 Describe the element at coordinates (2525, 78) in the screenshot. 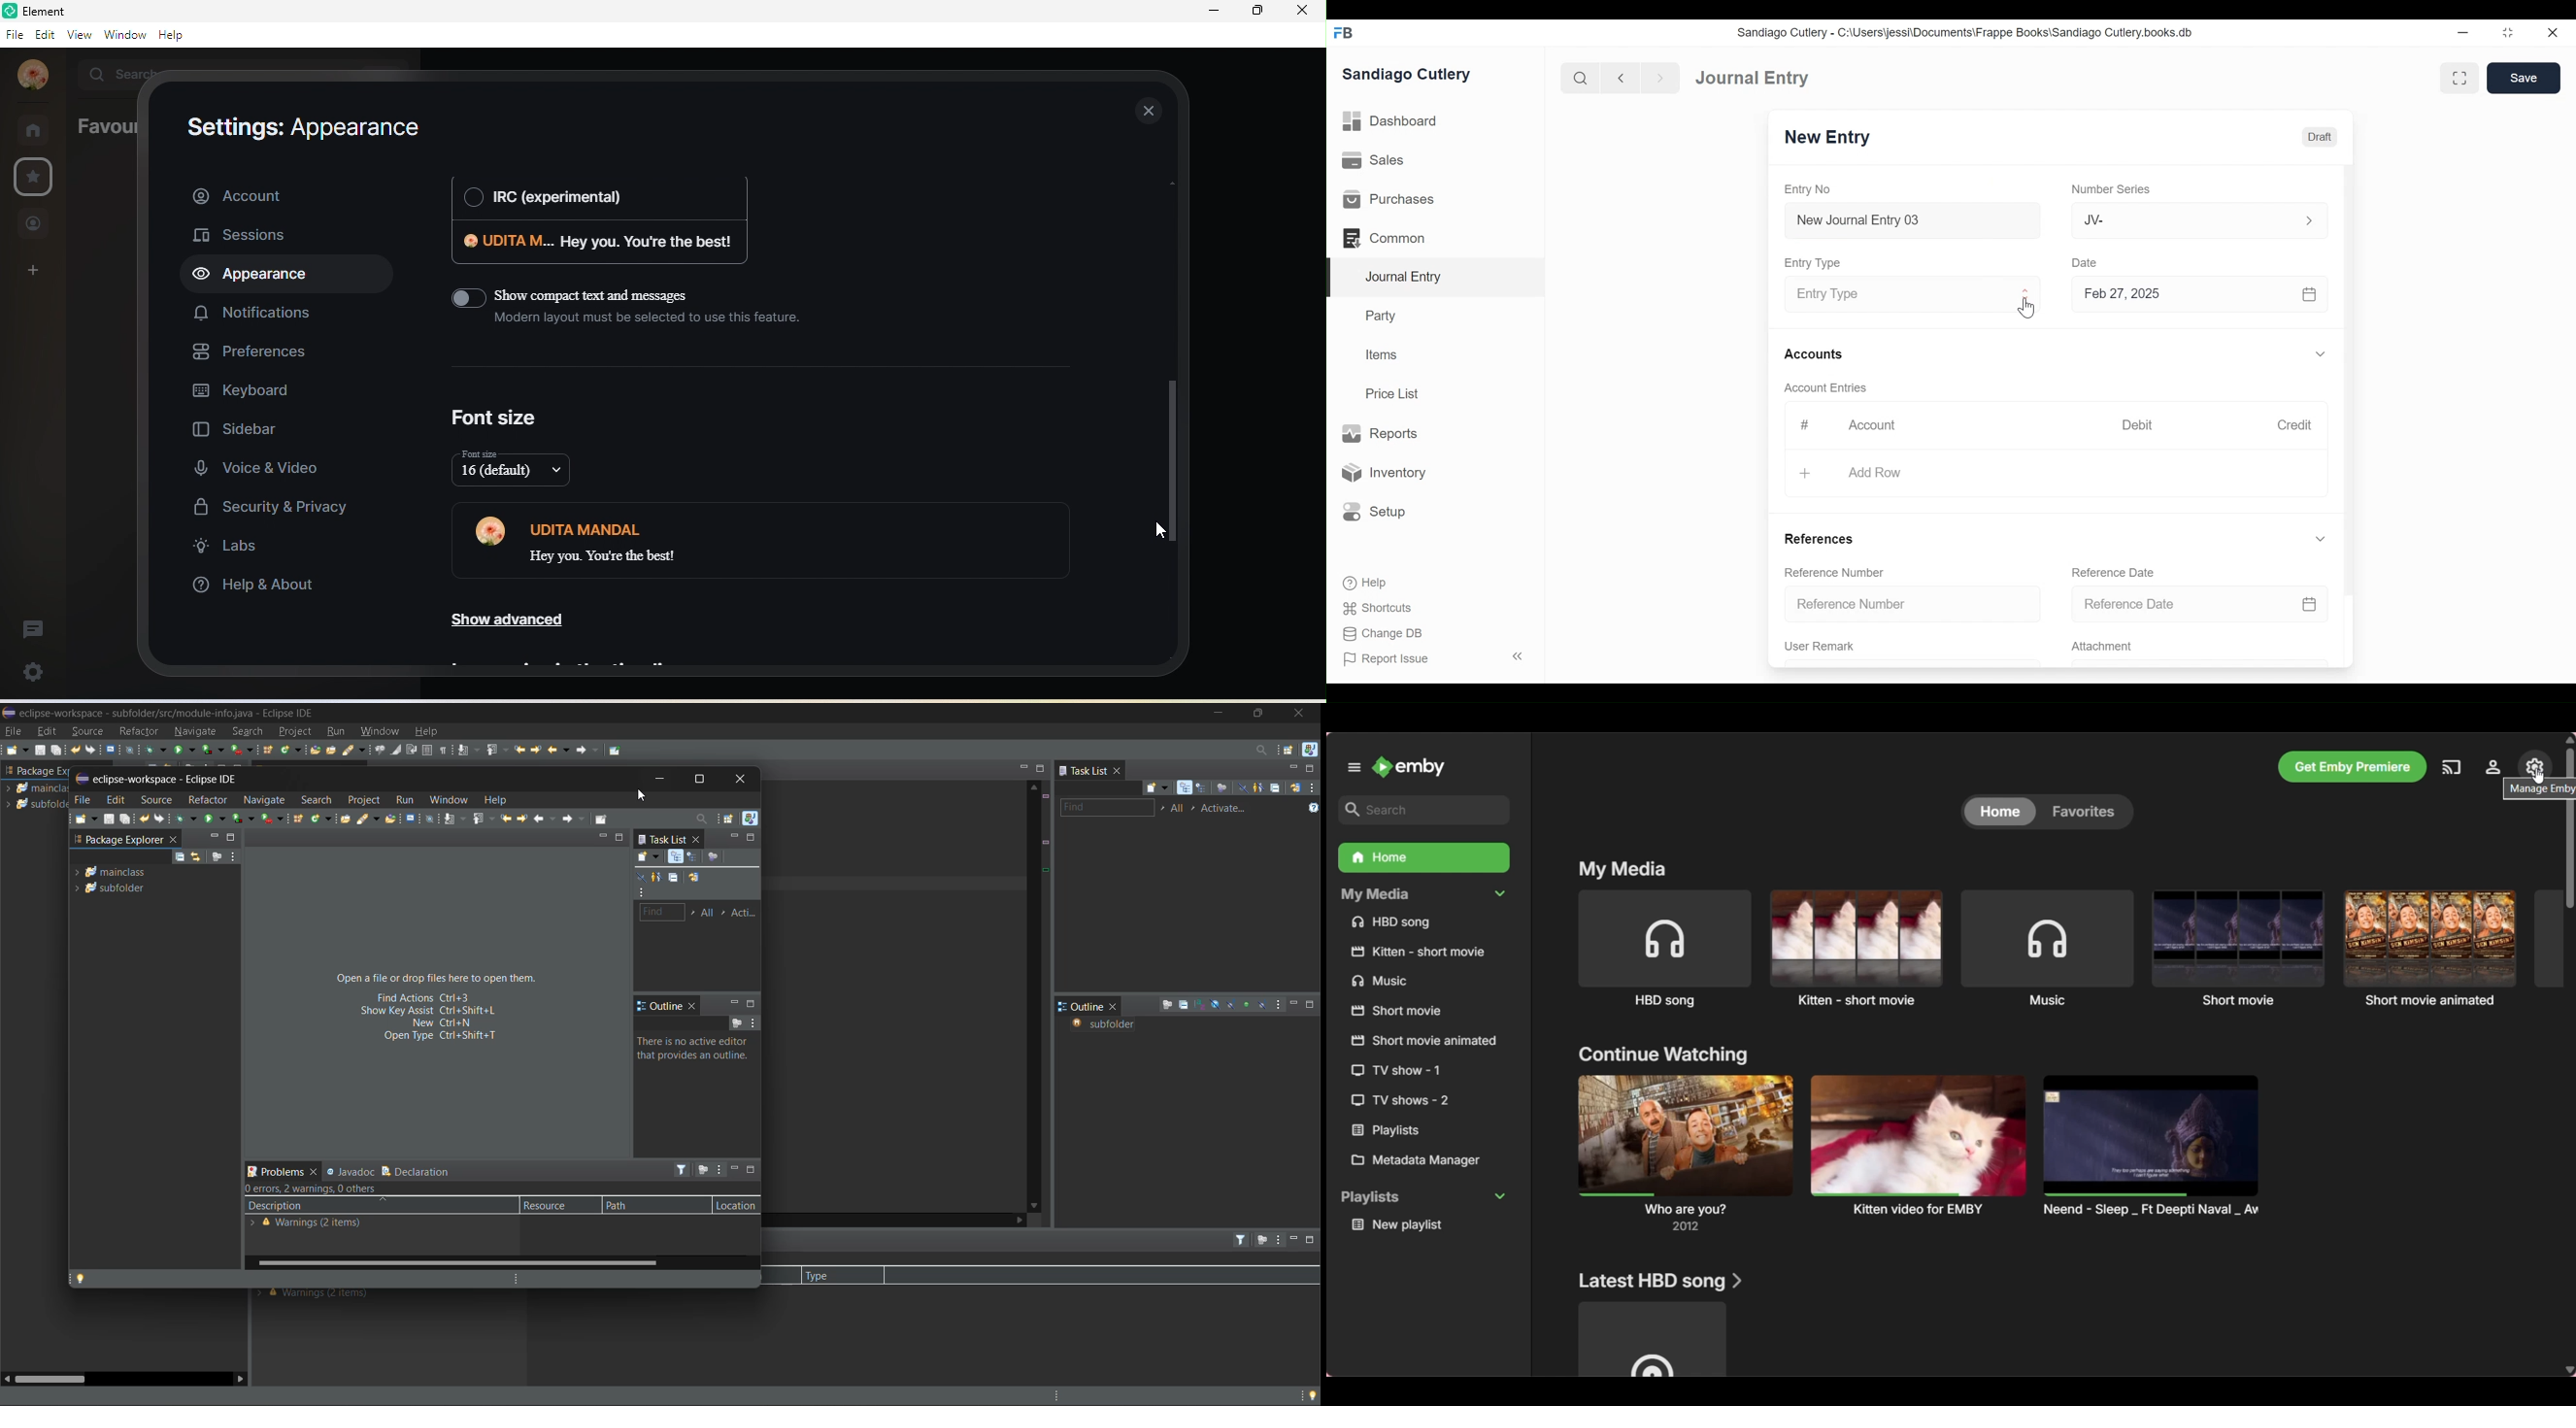

I see `Save` at that location.